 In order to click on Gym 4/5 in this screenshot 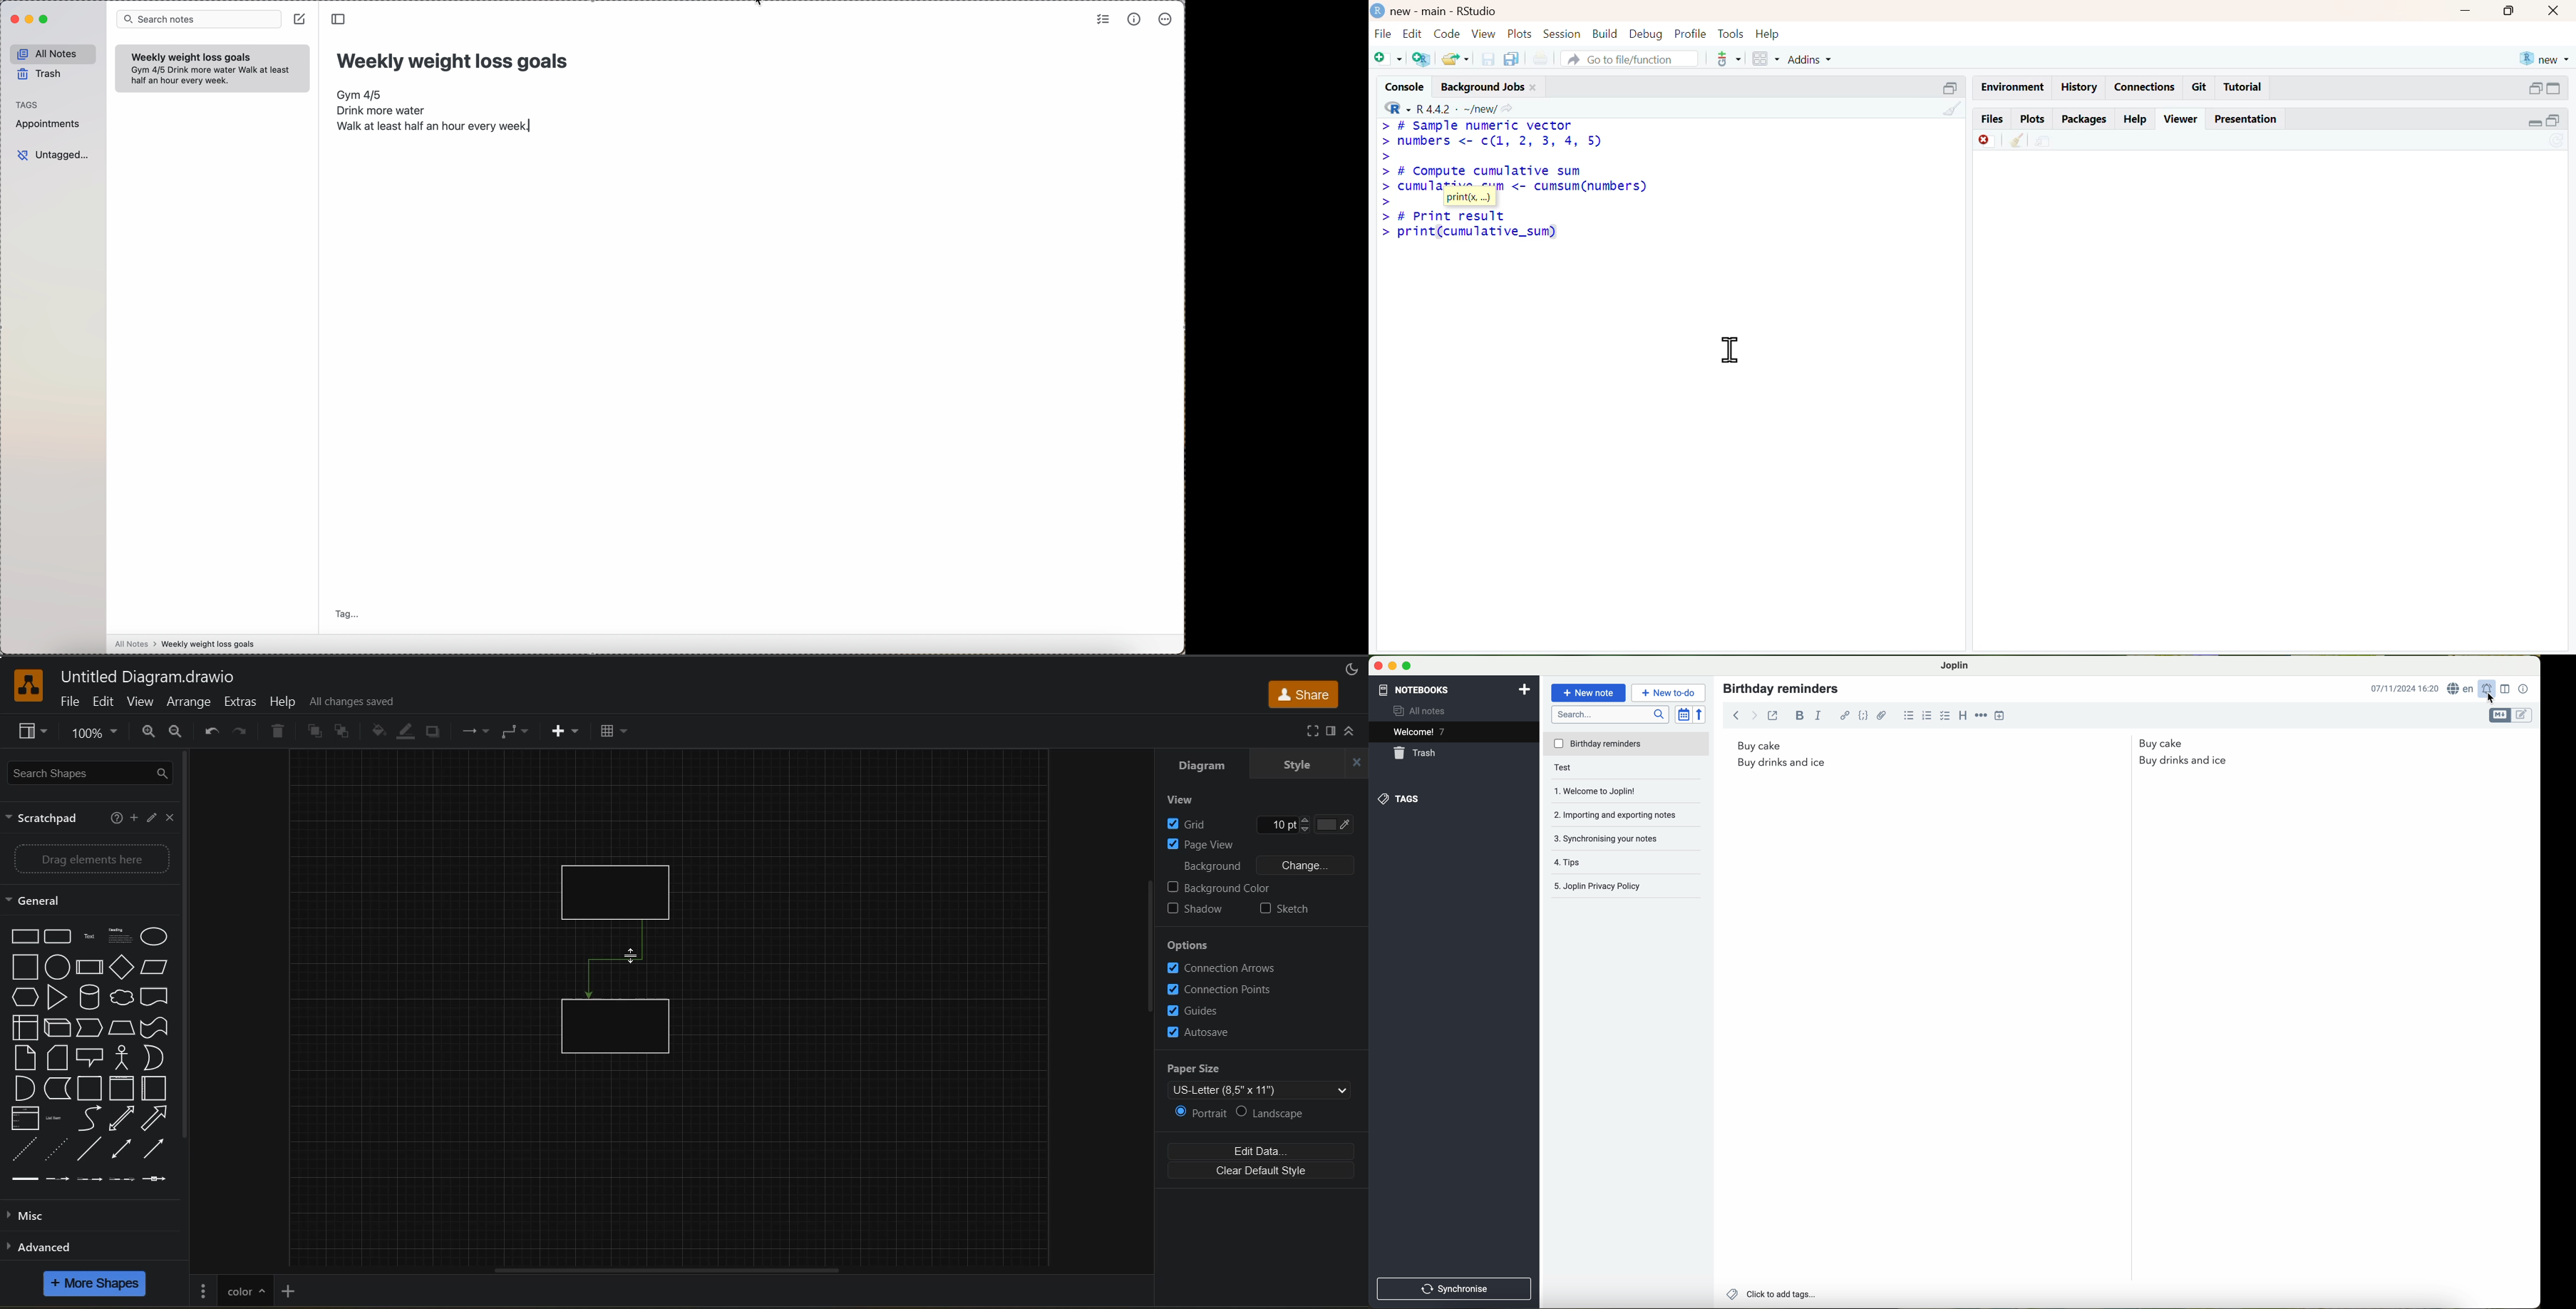, I will do `click(360, 95)`.